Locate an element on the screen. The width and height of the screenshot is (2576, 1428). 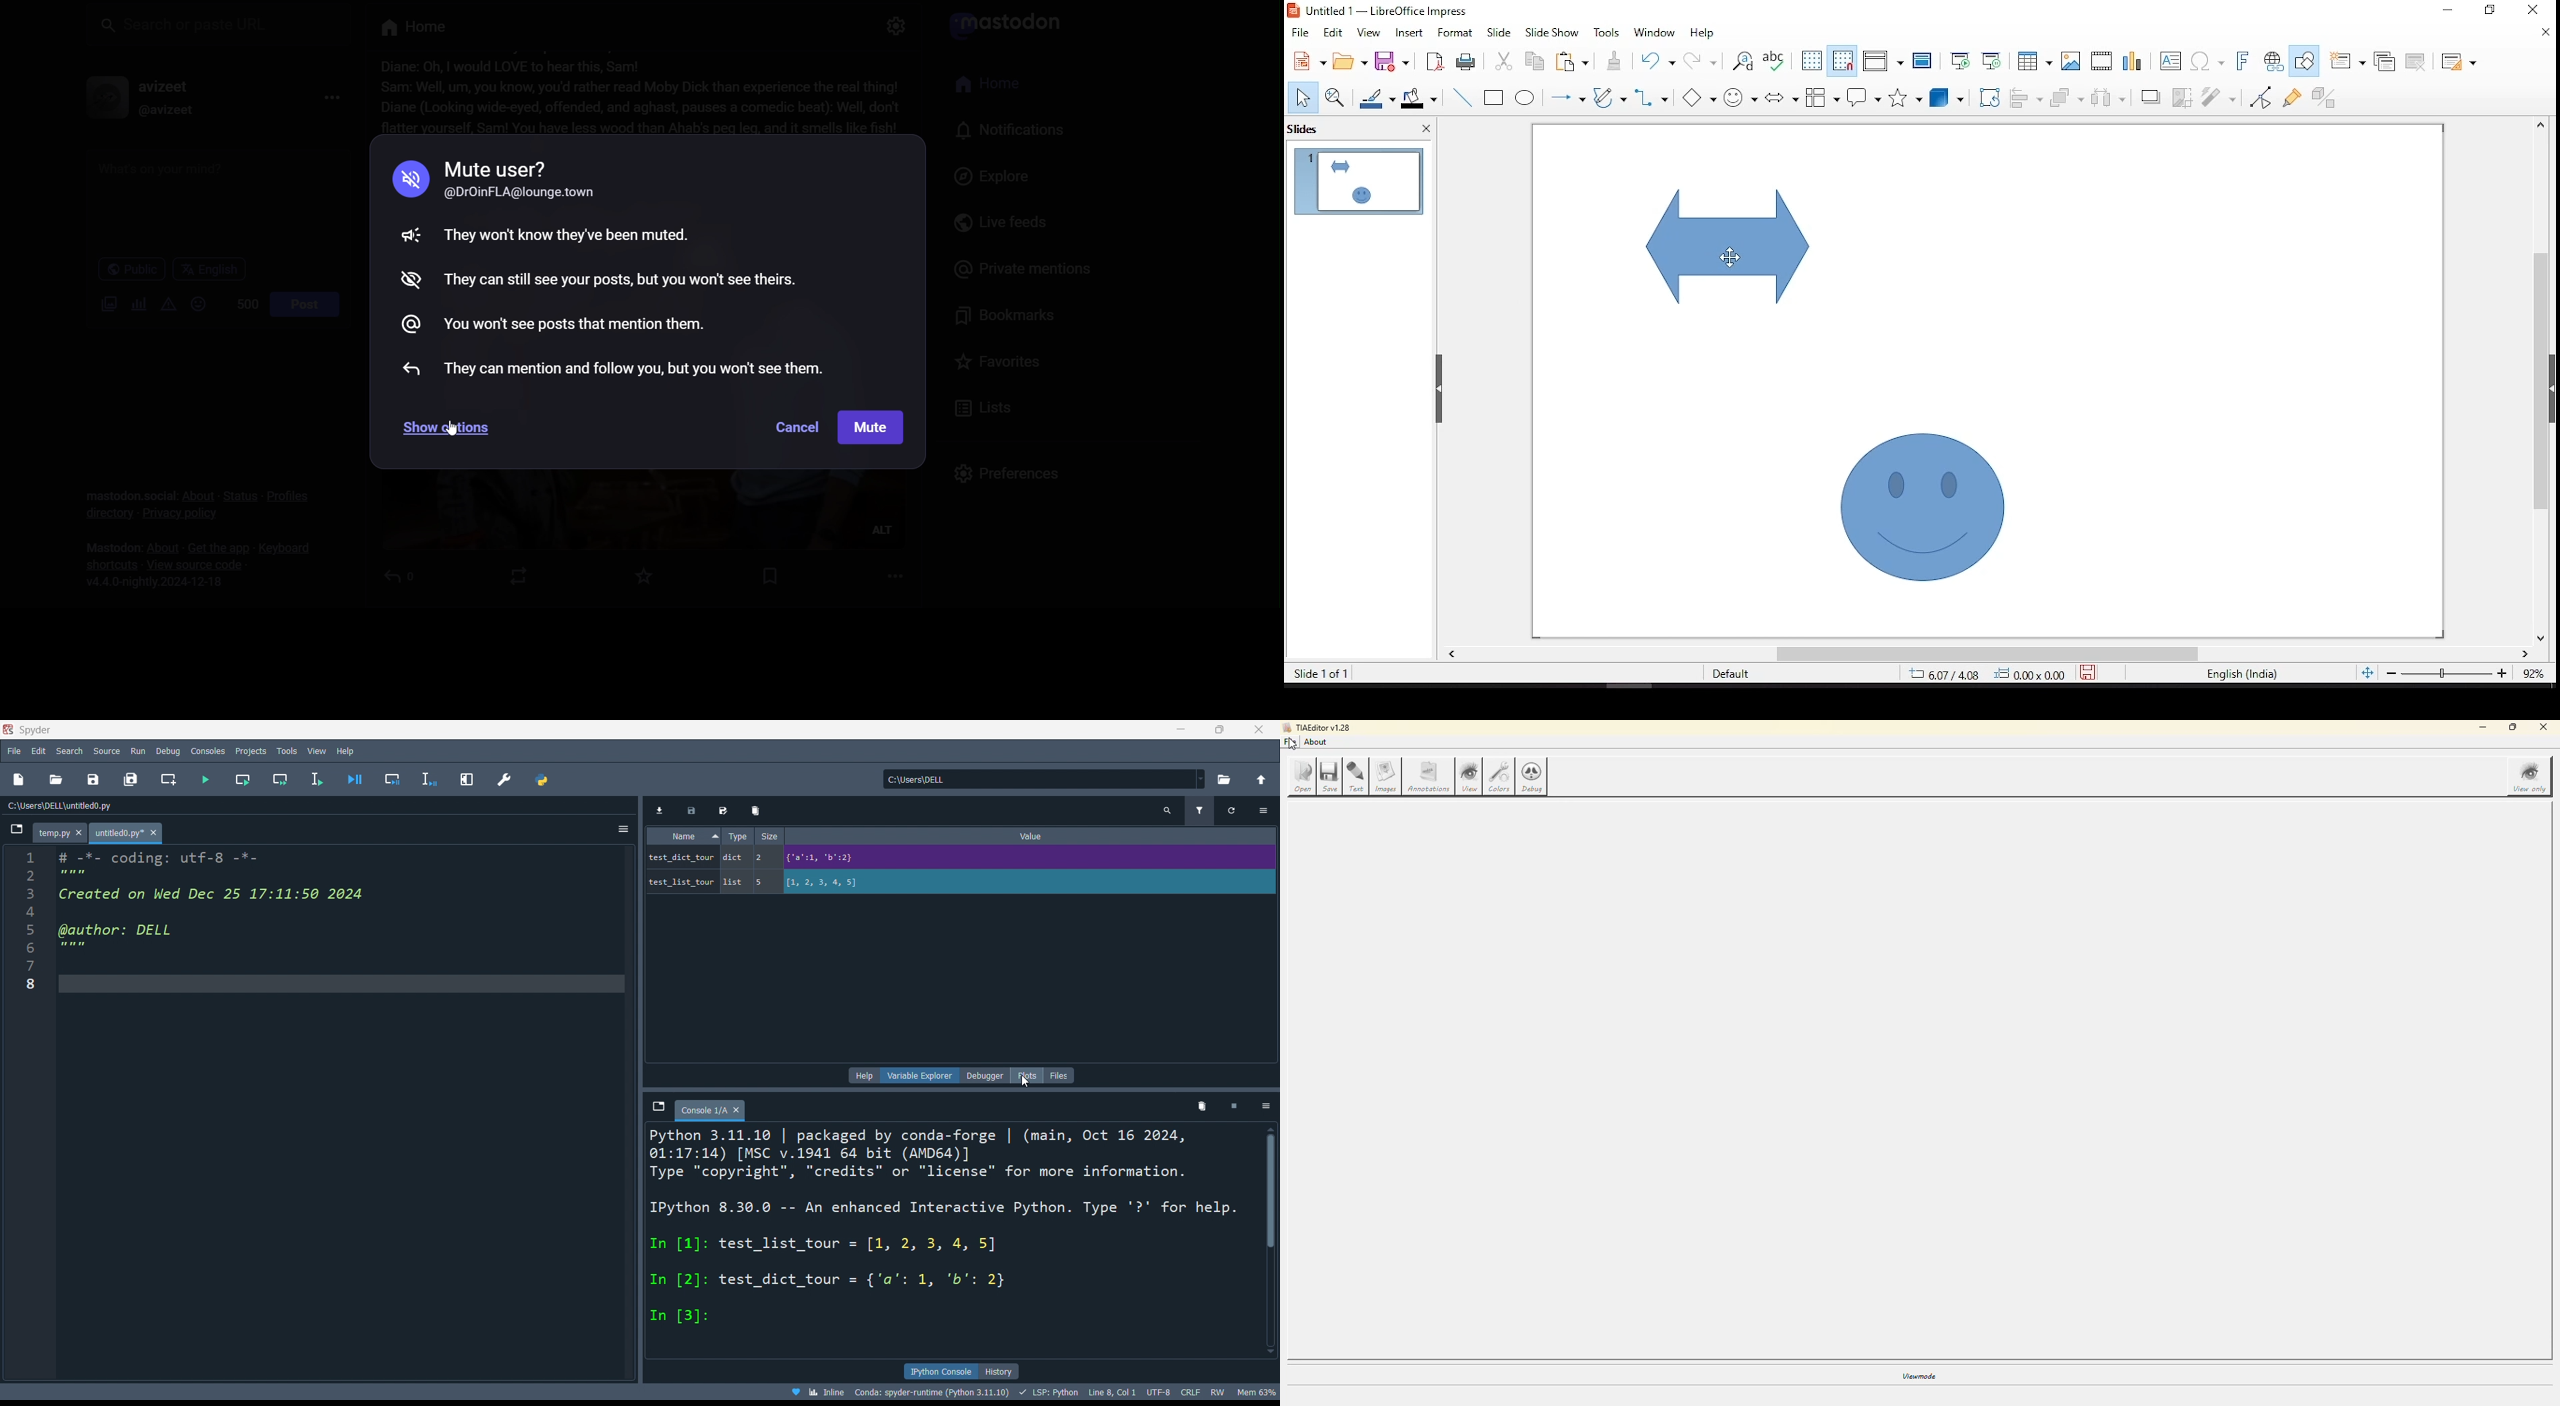
export as pdf is located at coordinates (1434, 62).